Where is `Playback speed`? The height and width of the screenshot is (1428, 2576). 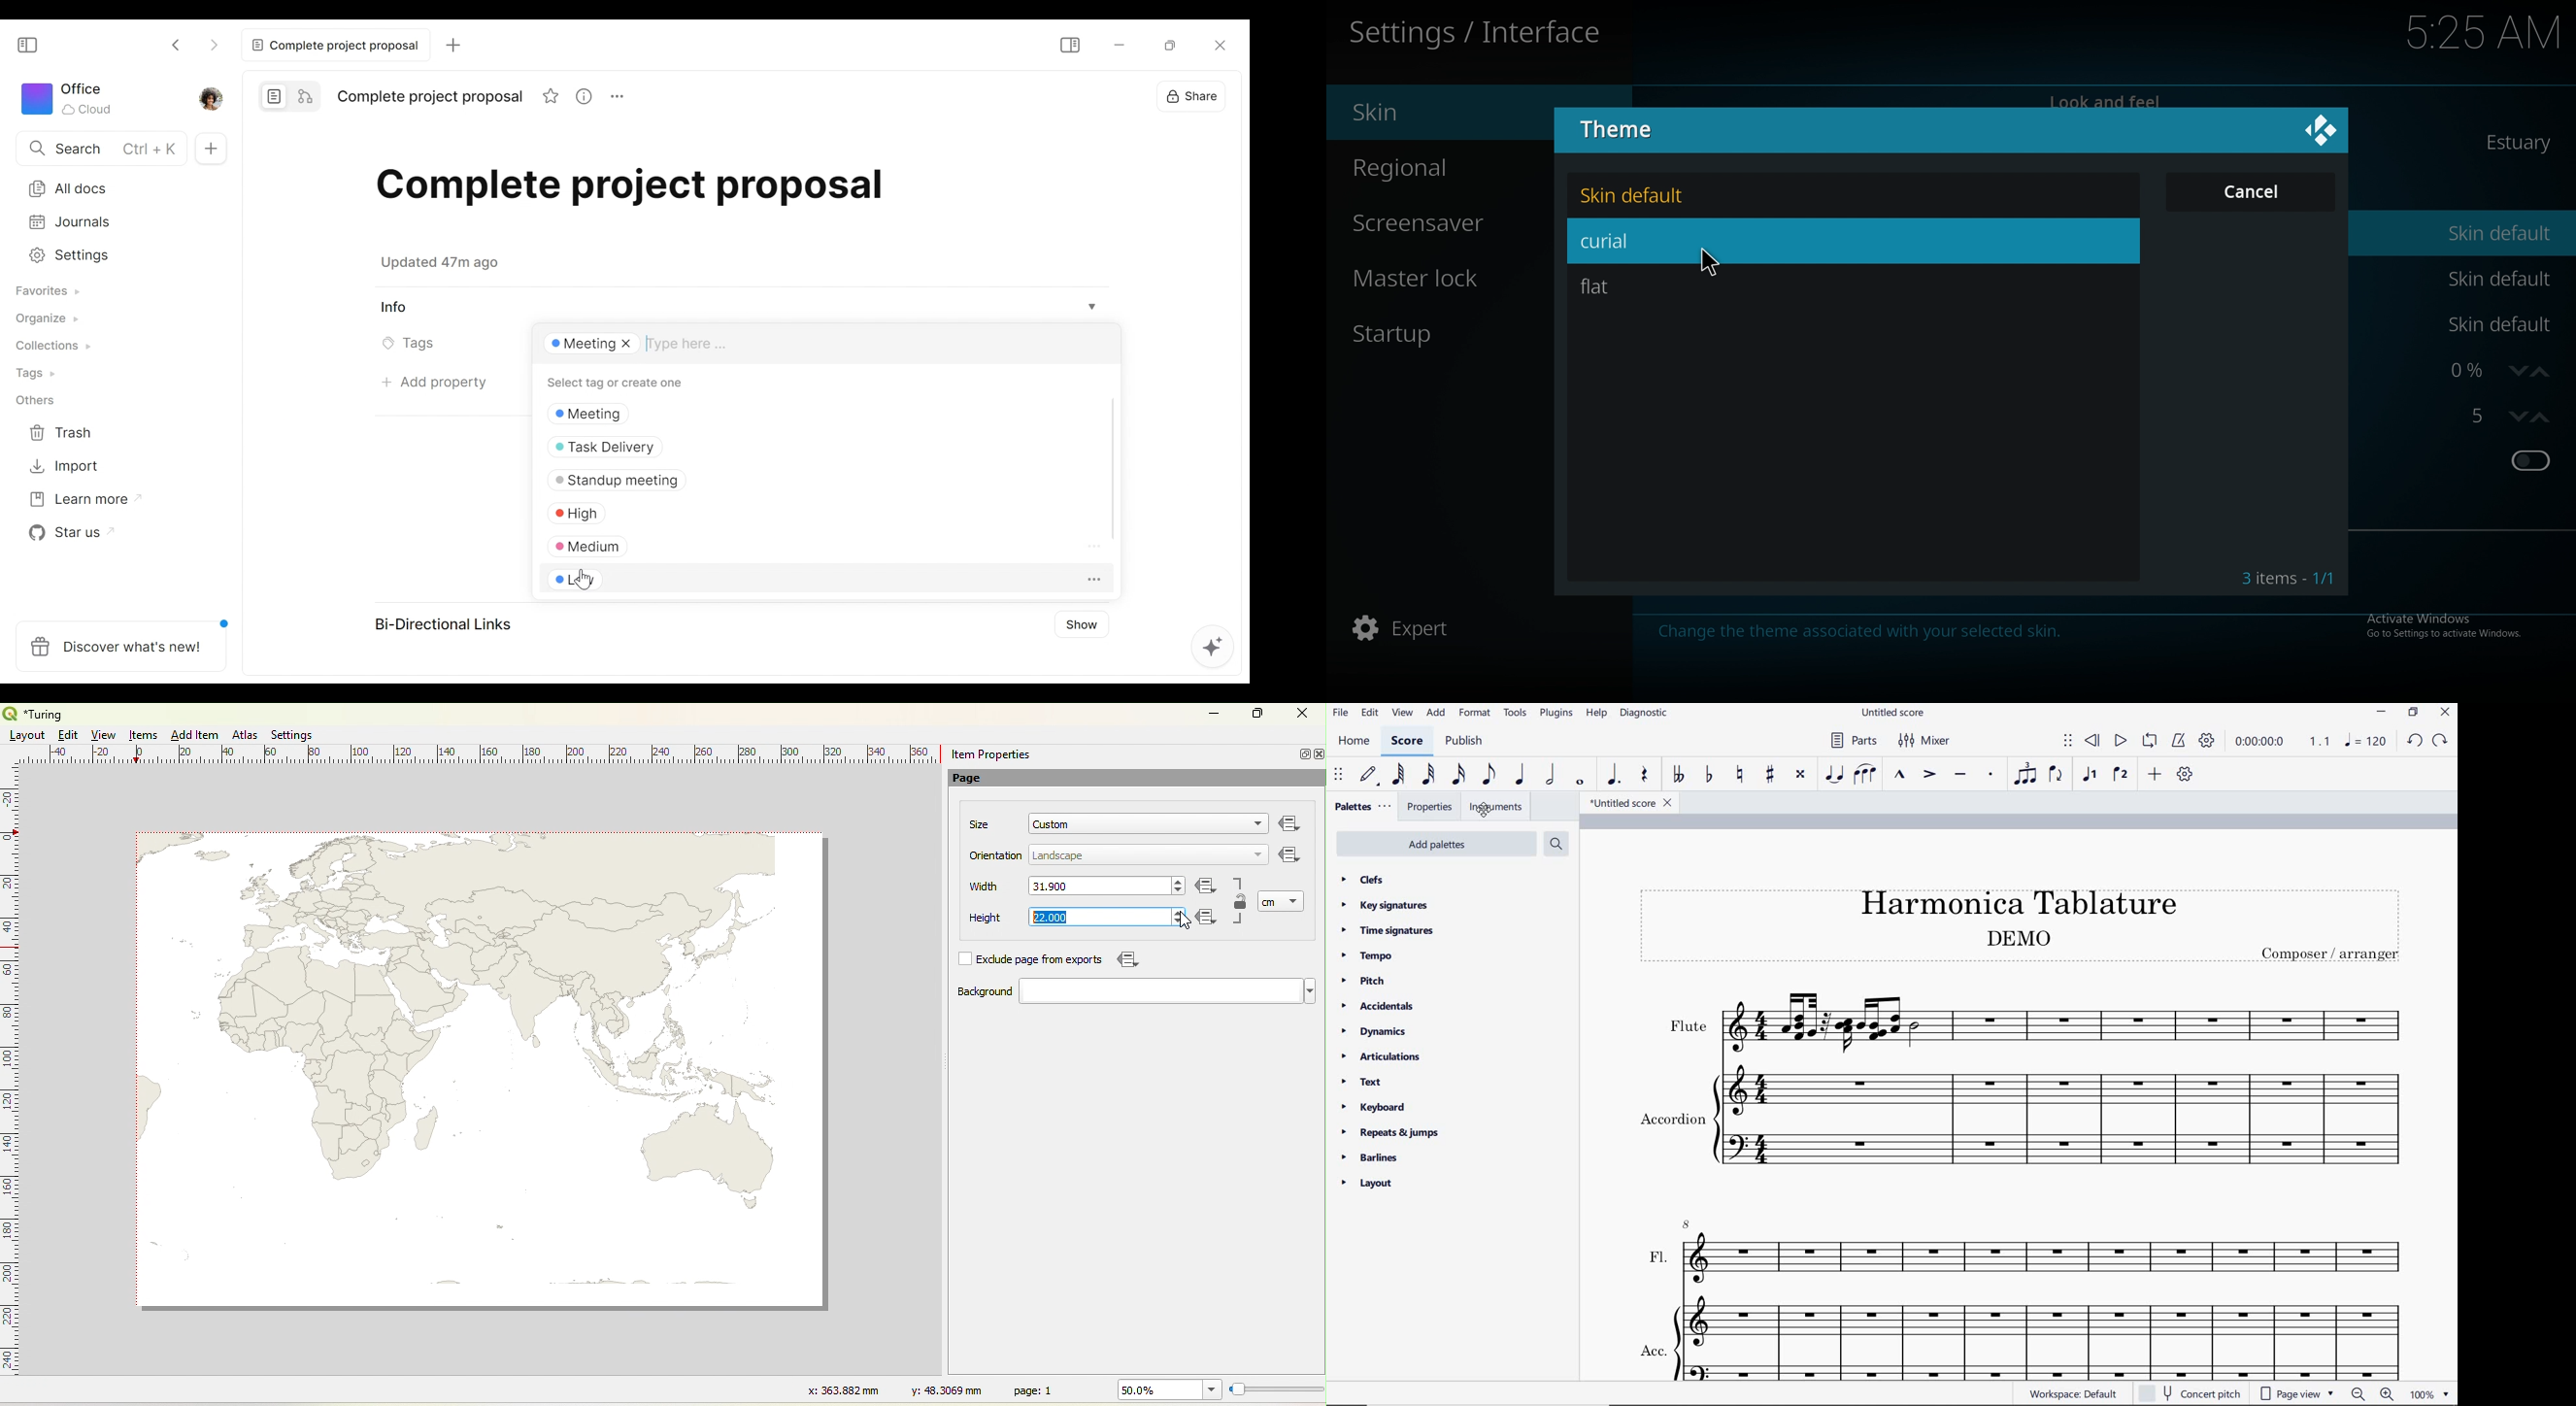 Playback speed is located at coordinates (2321, 741).